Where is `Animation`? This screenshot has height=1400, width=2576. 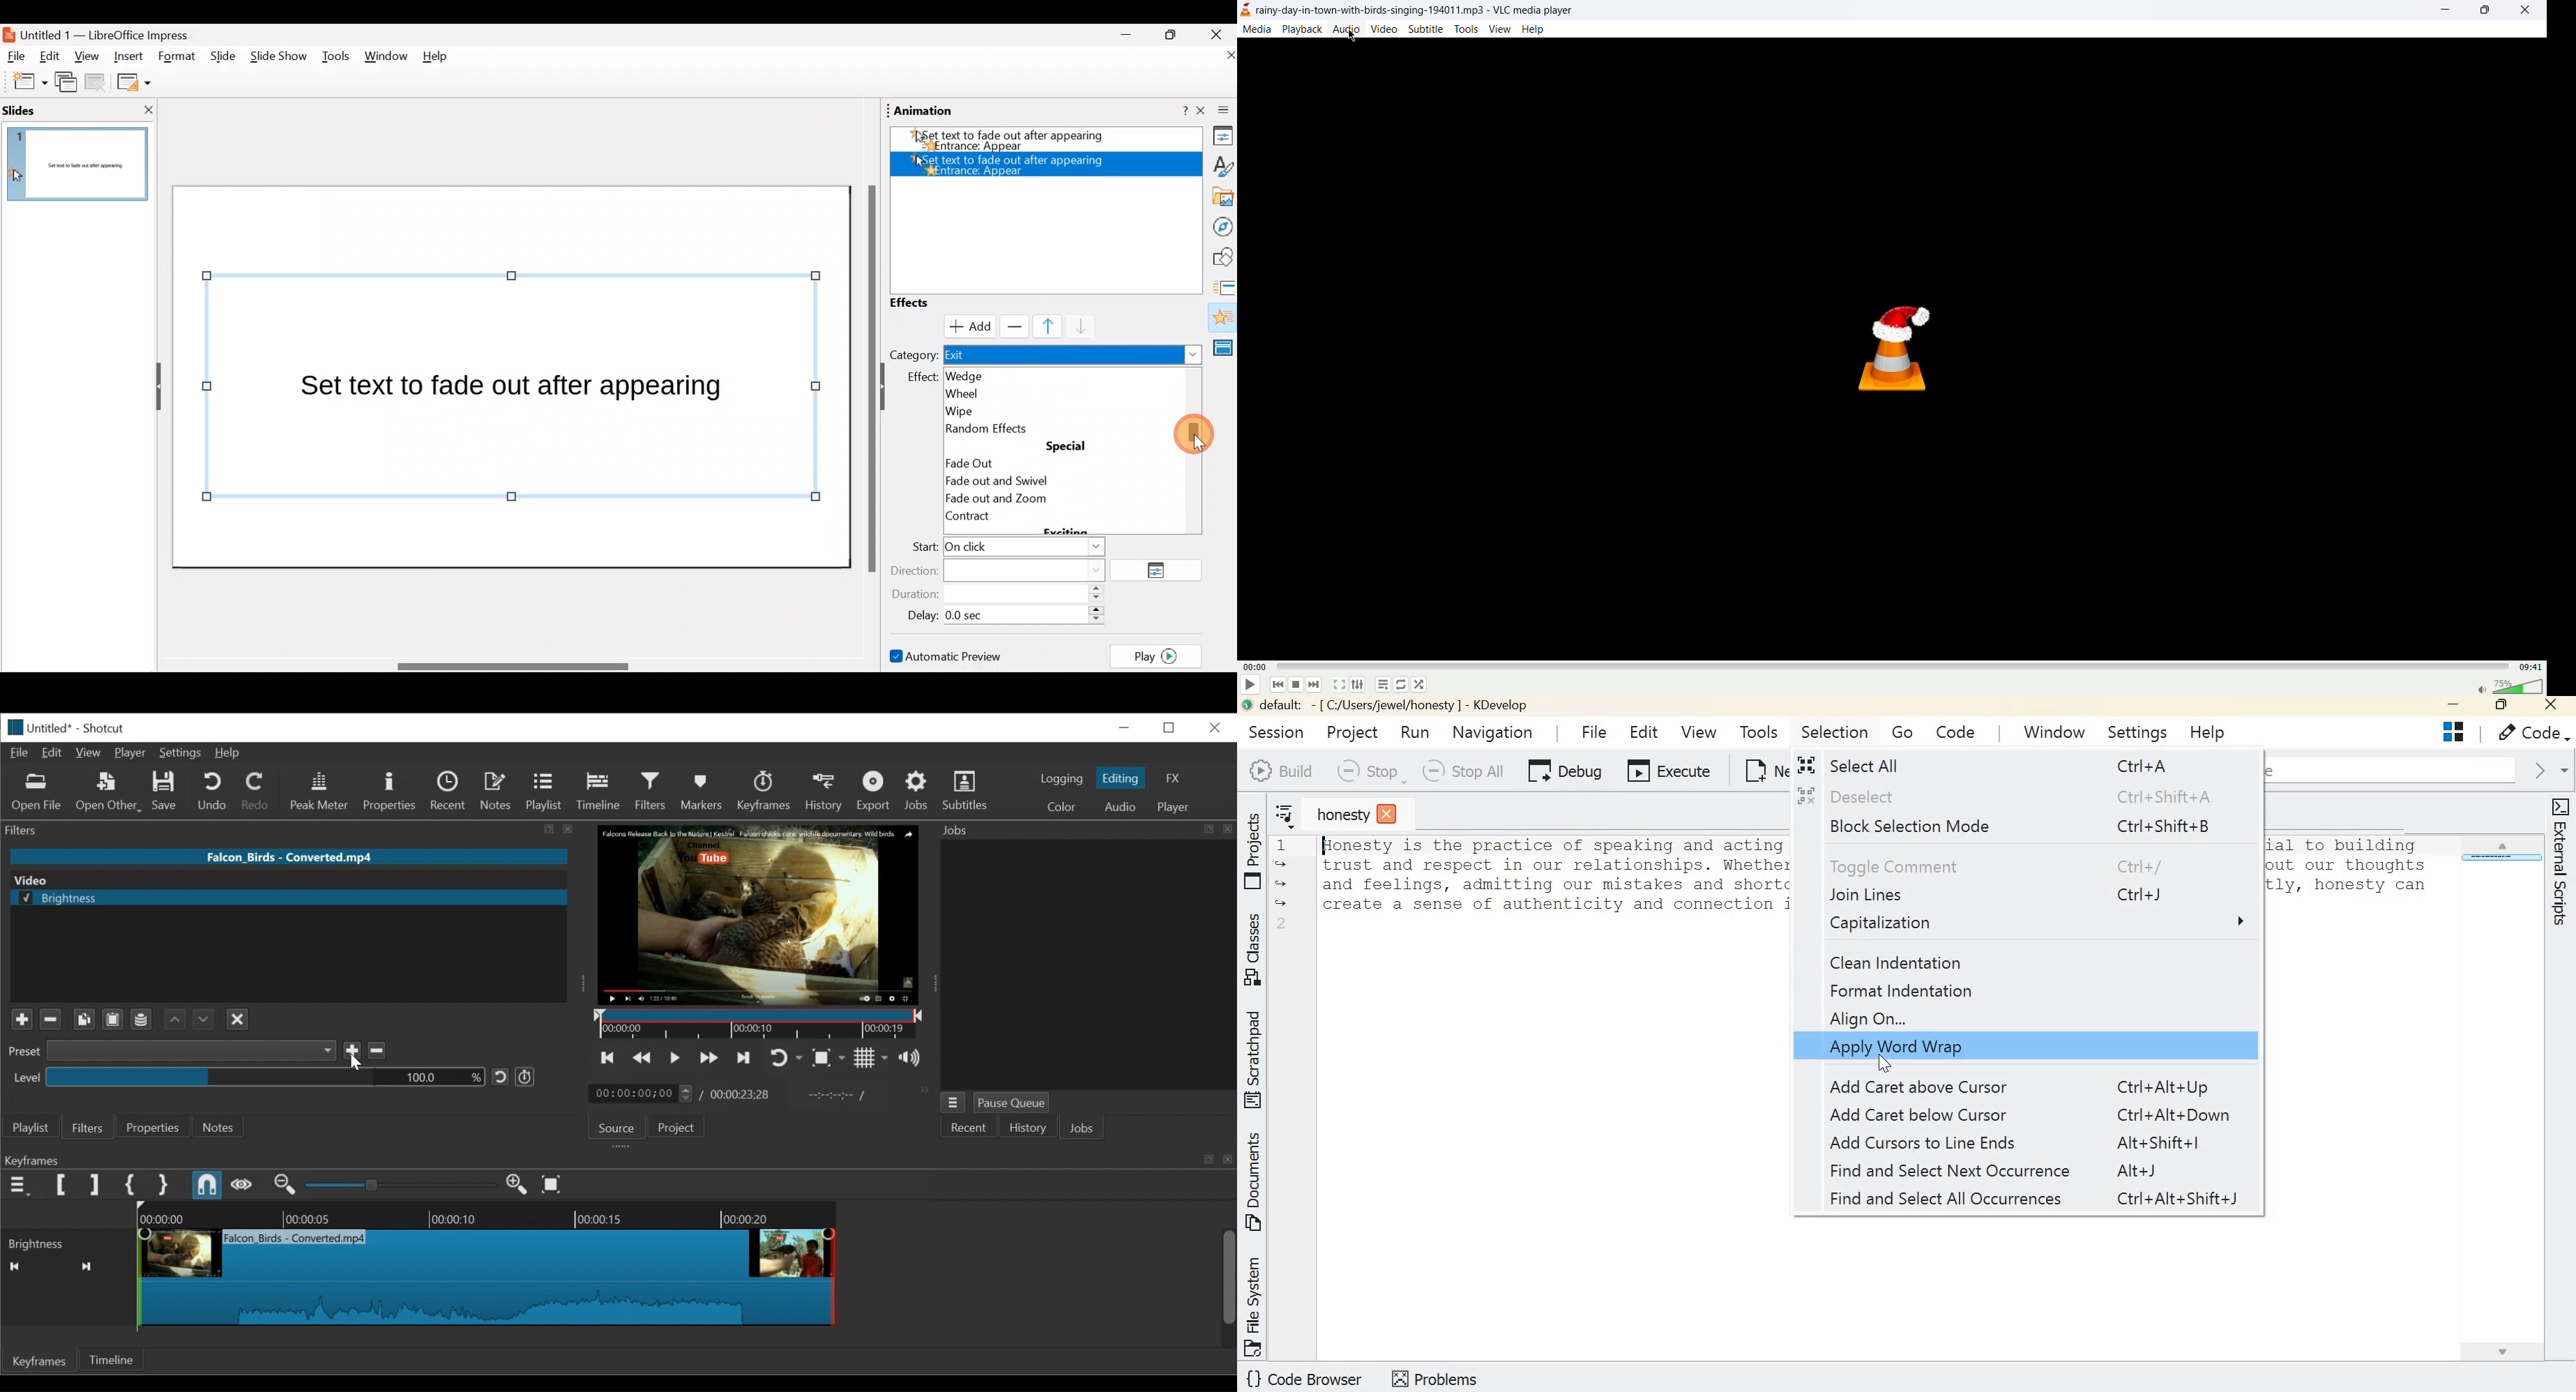
Animation is located at coordinates (924, 111).